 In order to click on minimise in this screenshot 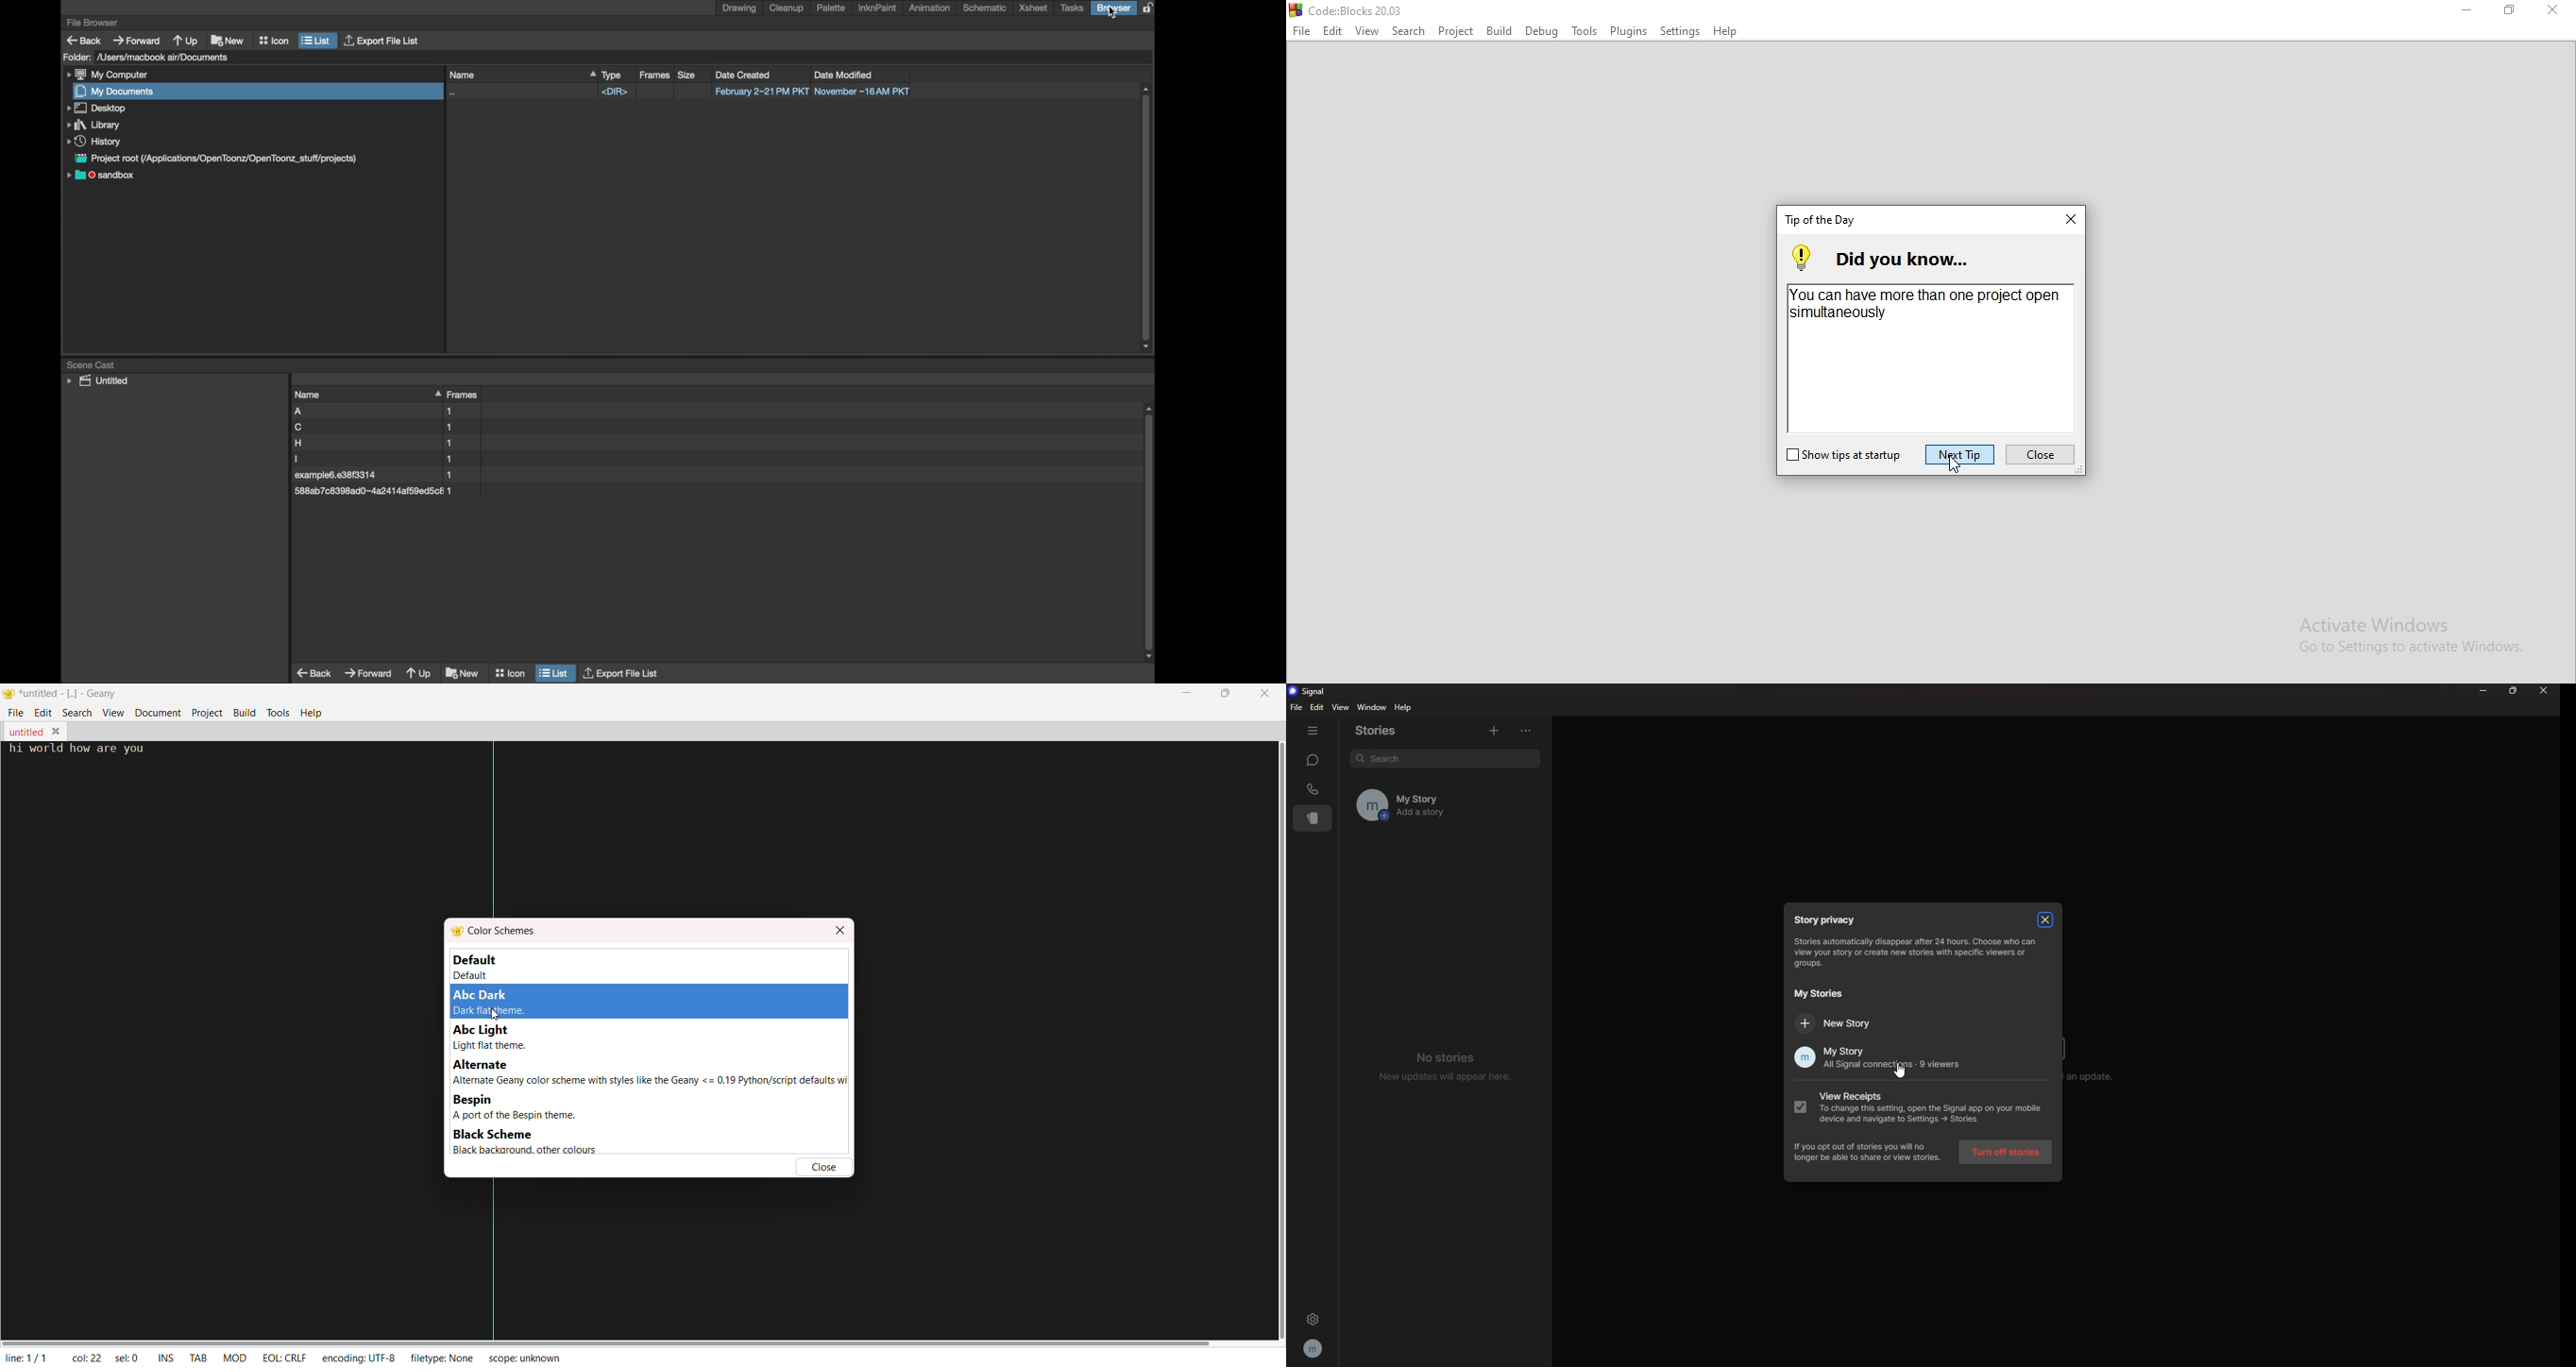, I will do `click(1190, 694)`.